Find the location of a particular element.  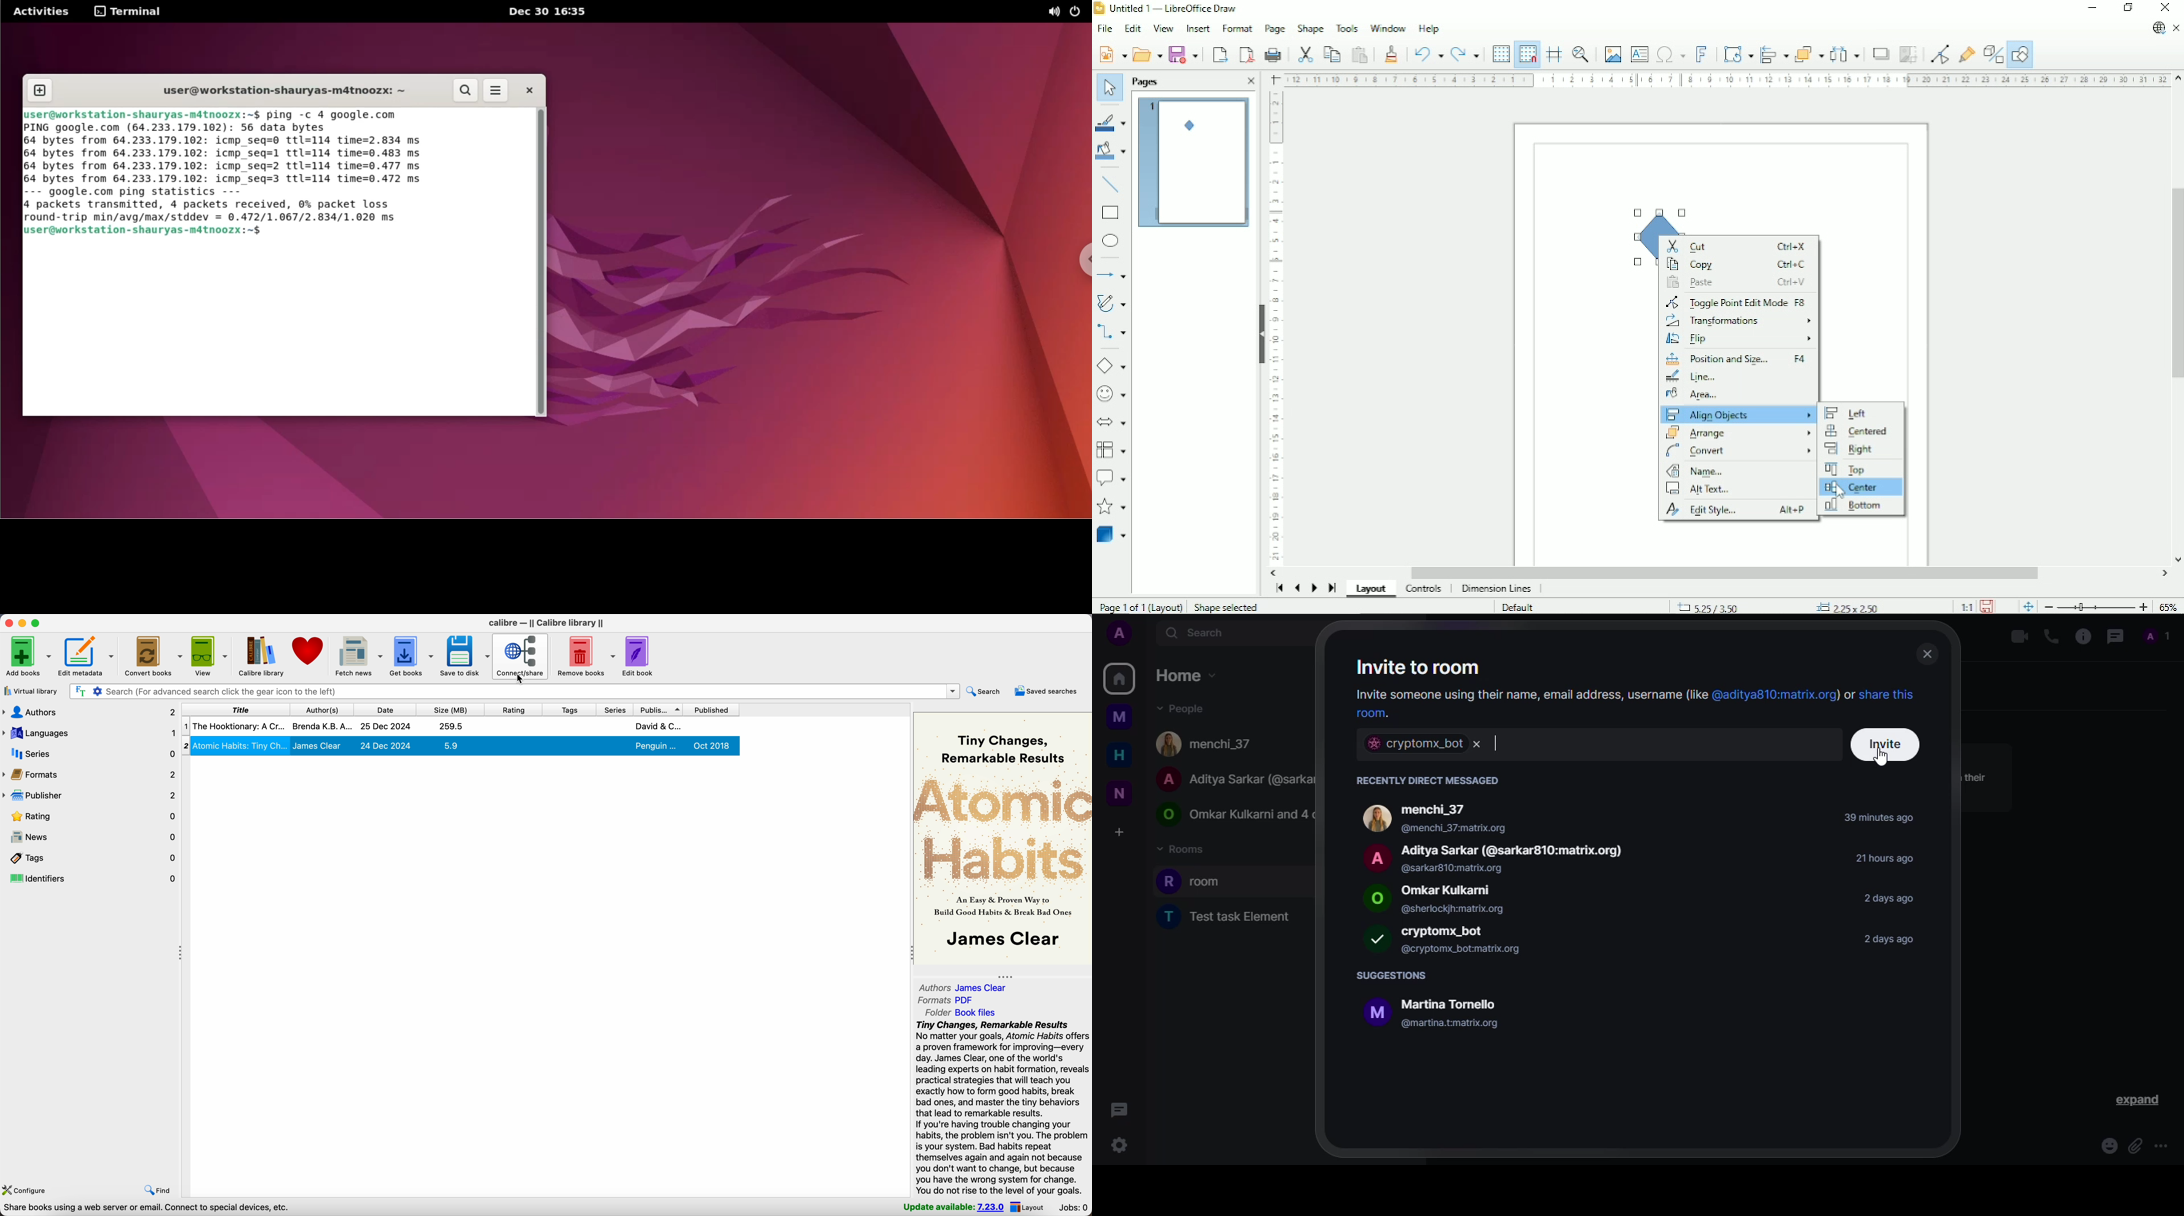

search is located at coordinates (1197, 632).